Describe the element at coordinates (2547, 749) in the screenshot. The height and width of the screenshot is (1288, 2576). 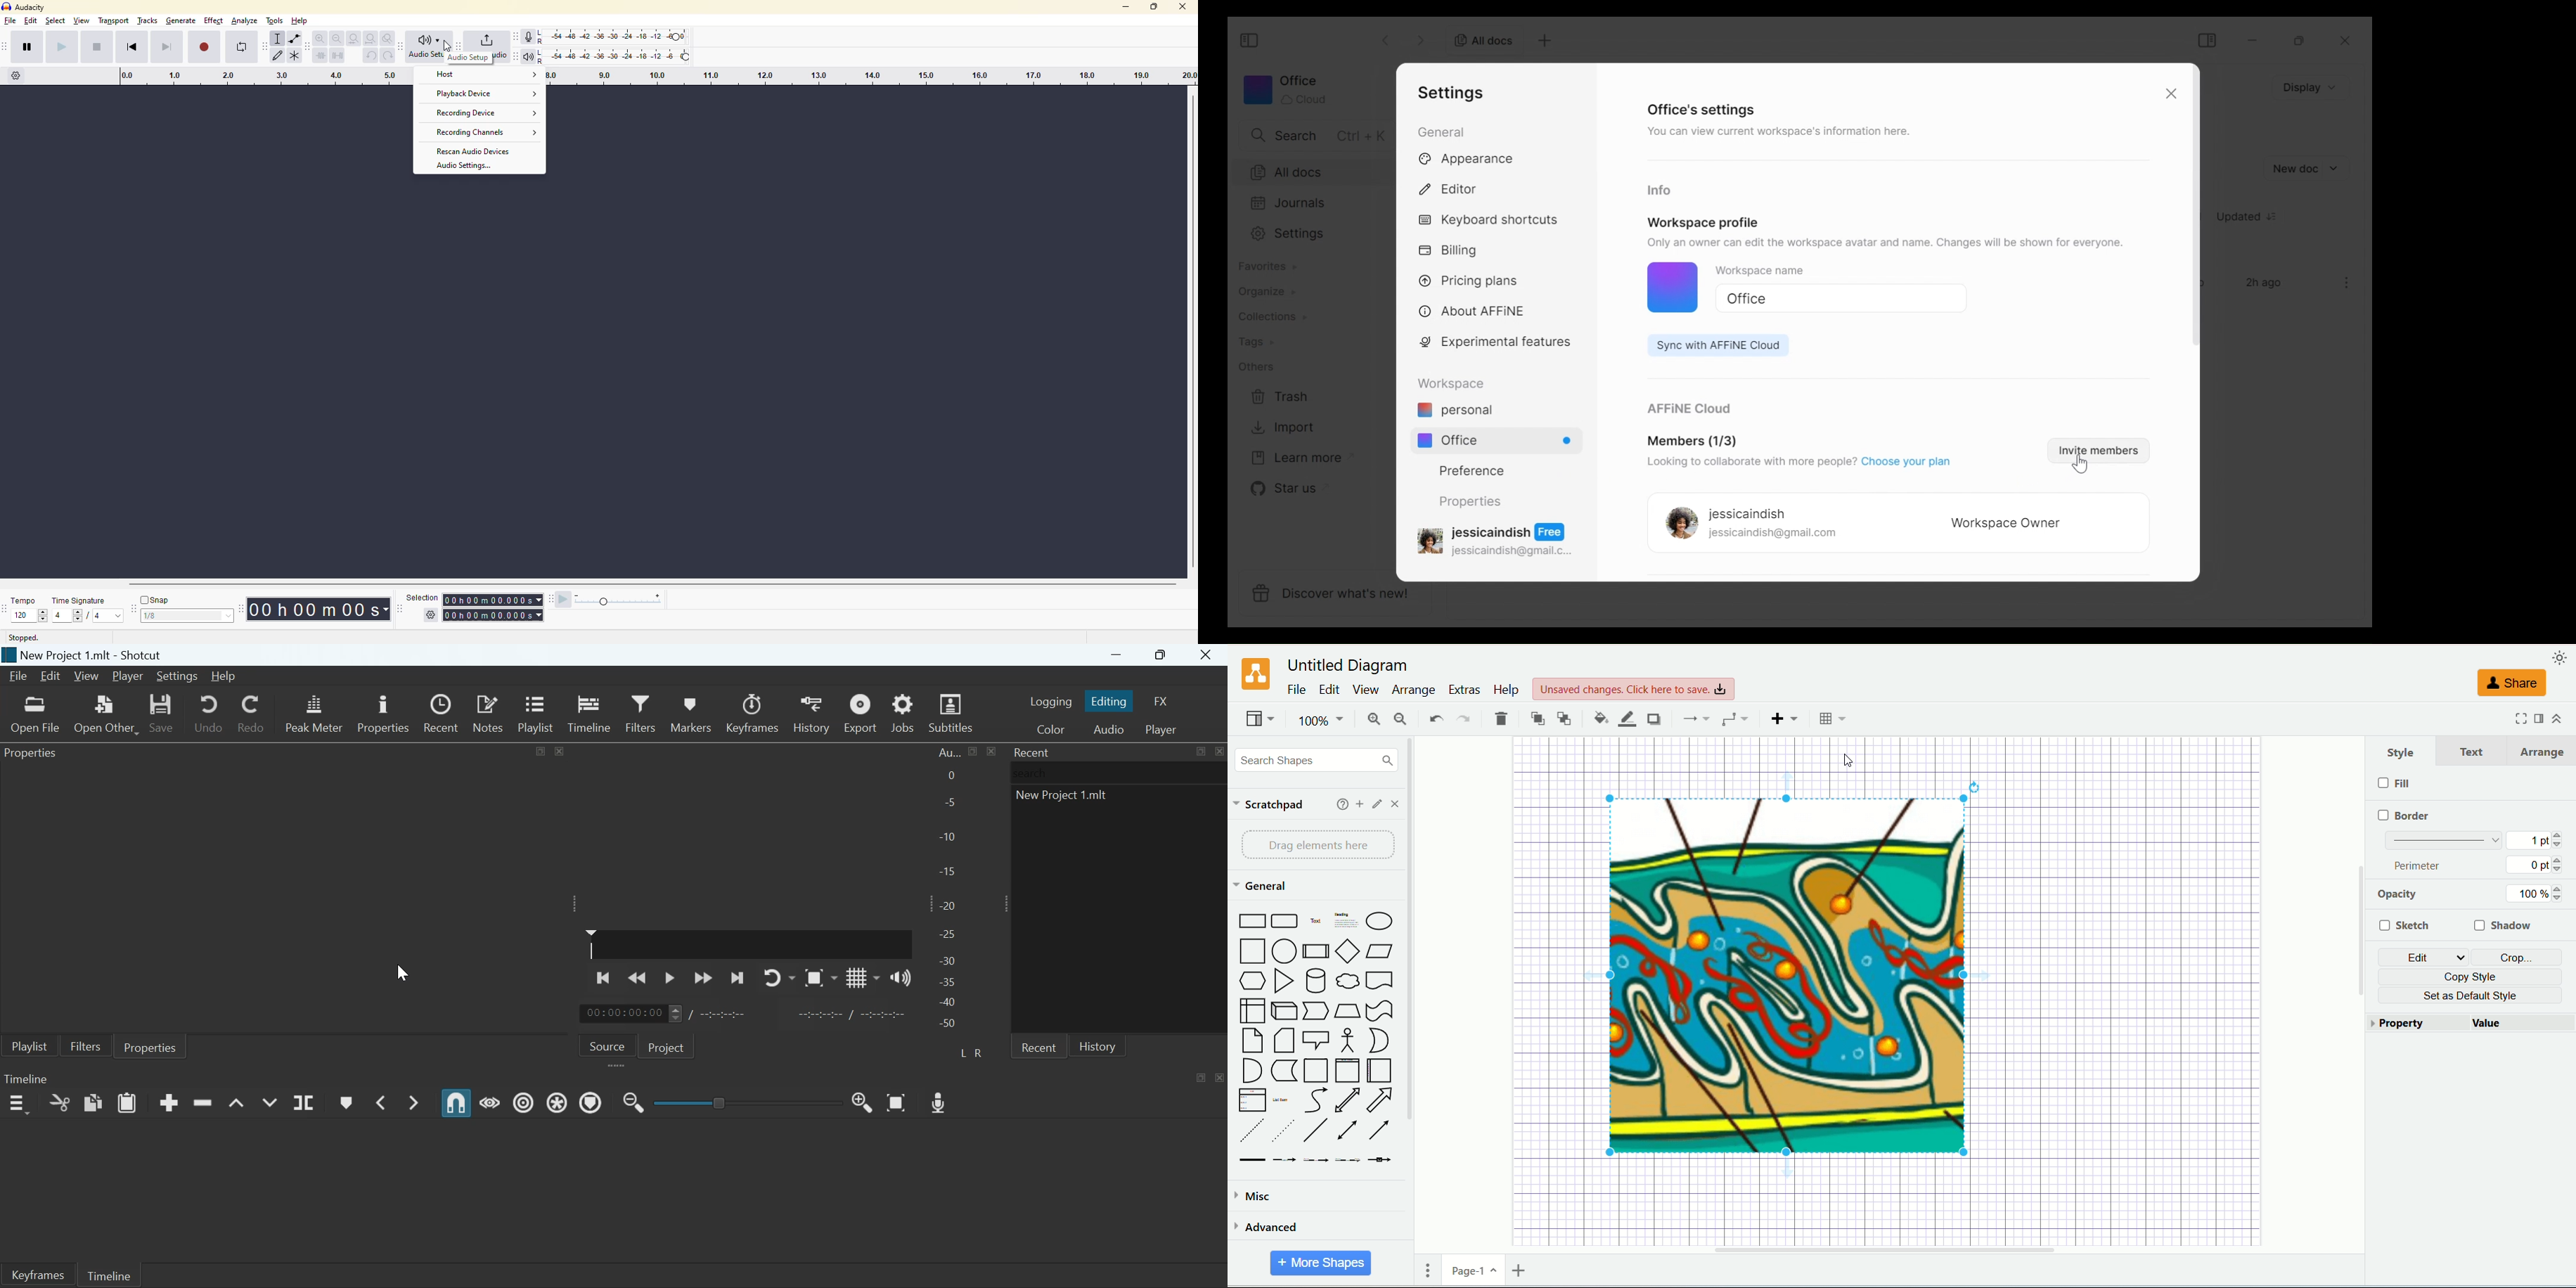
I see `arrange` at that location.